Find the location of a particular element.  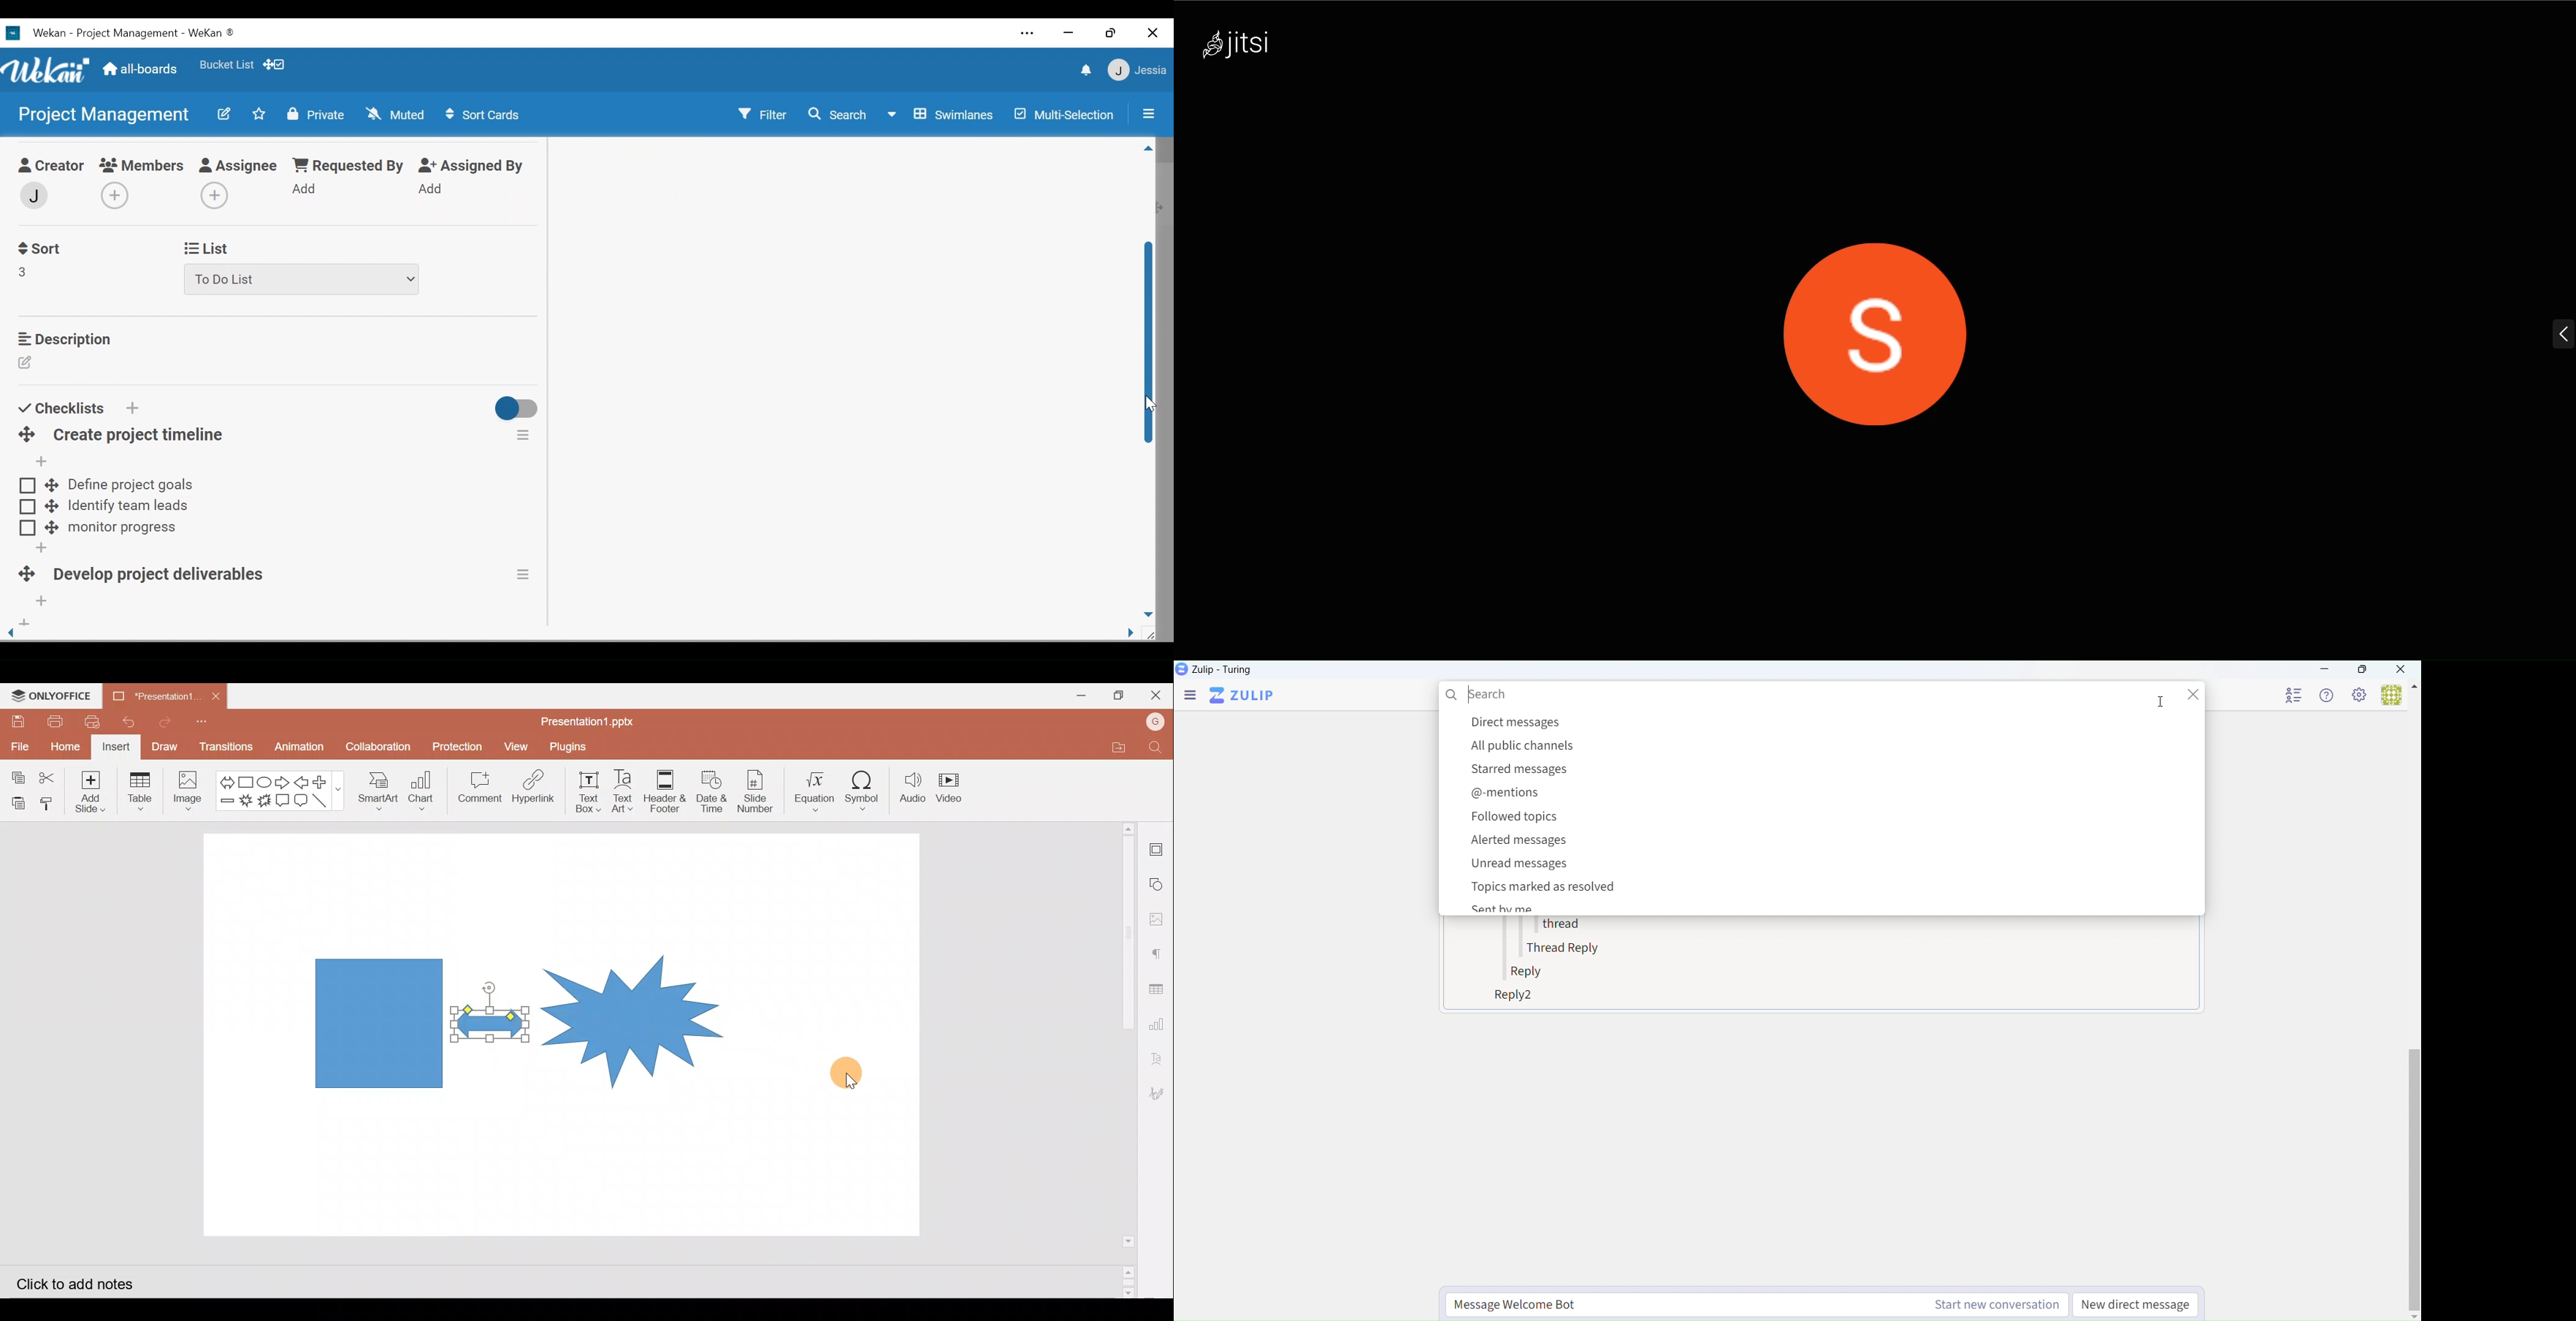

Starred messages is located at coordinates (1525, 770).